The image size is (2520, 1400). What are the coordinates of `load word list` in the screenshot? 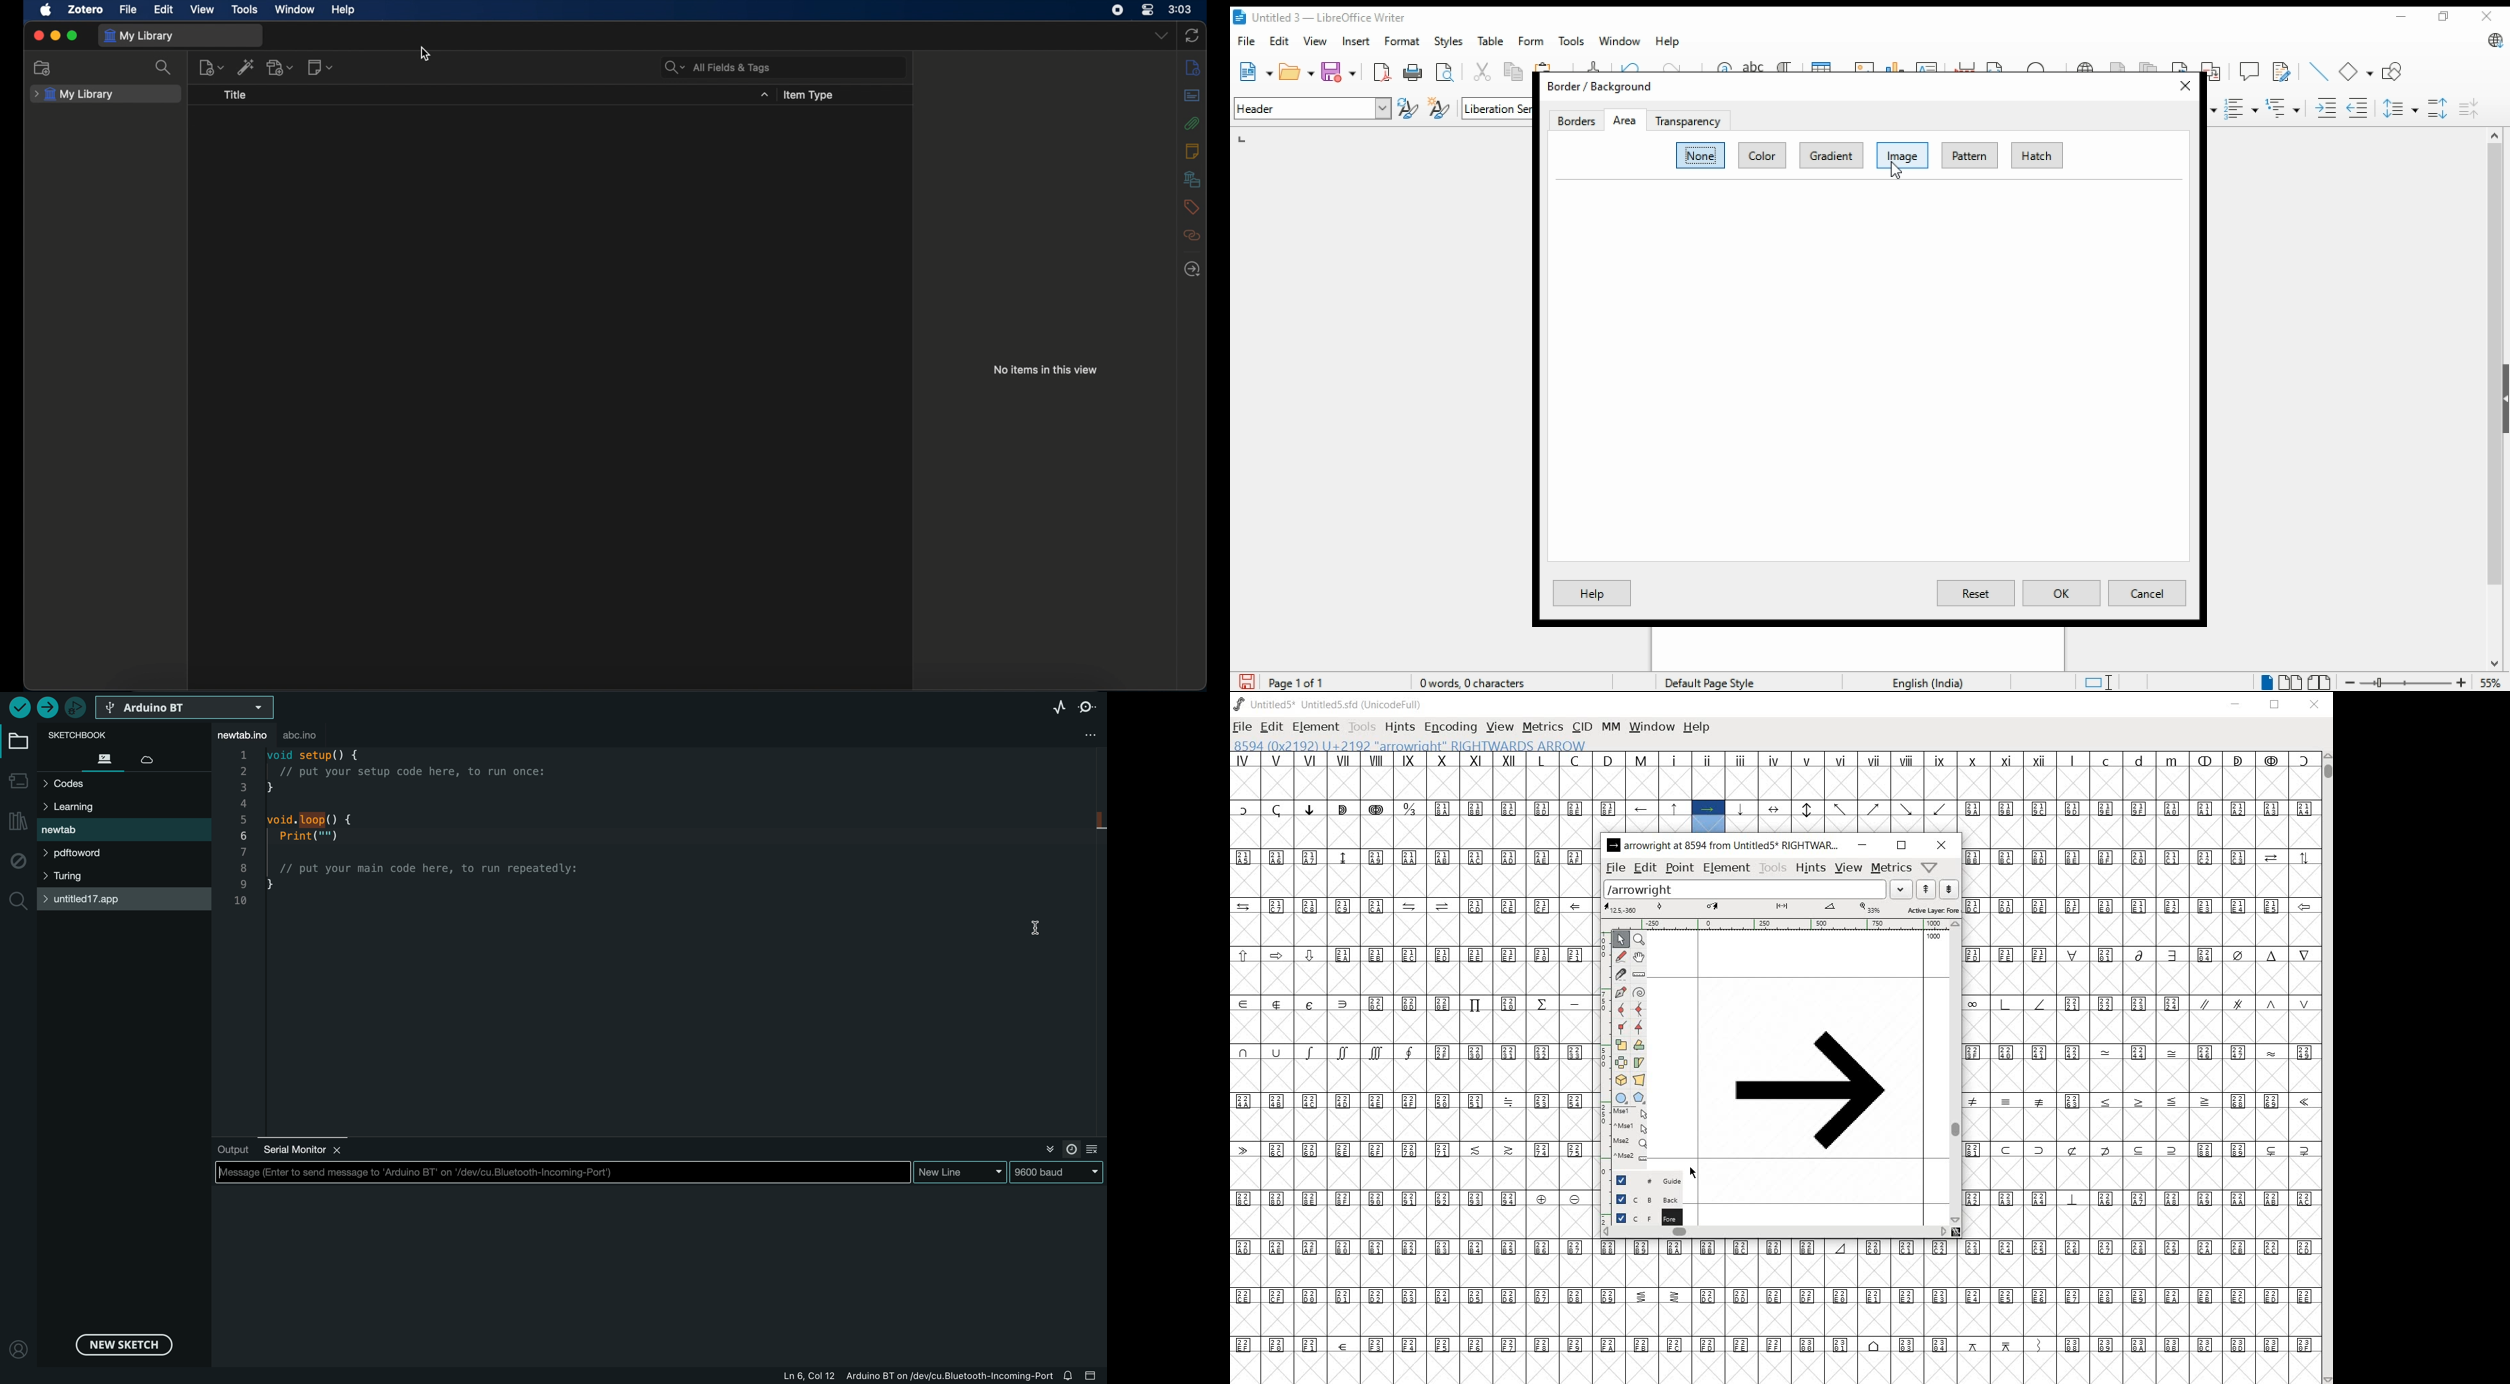 It's located at (1757, 889).